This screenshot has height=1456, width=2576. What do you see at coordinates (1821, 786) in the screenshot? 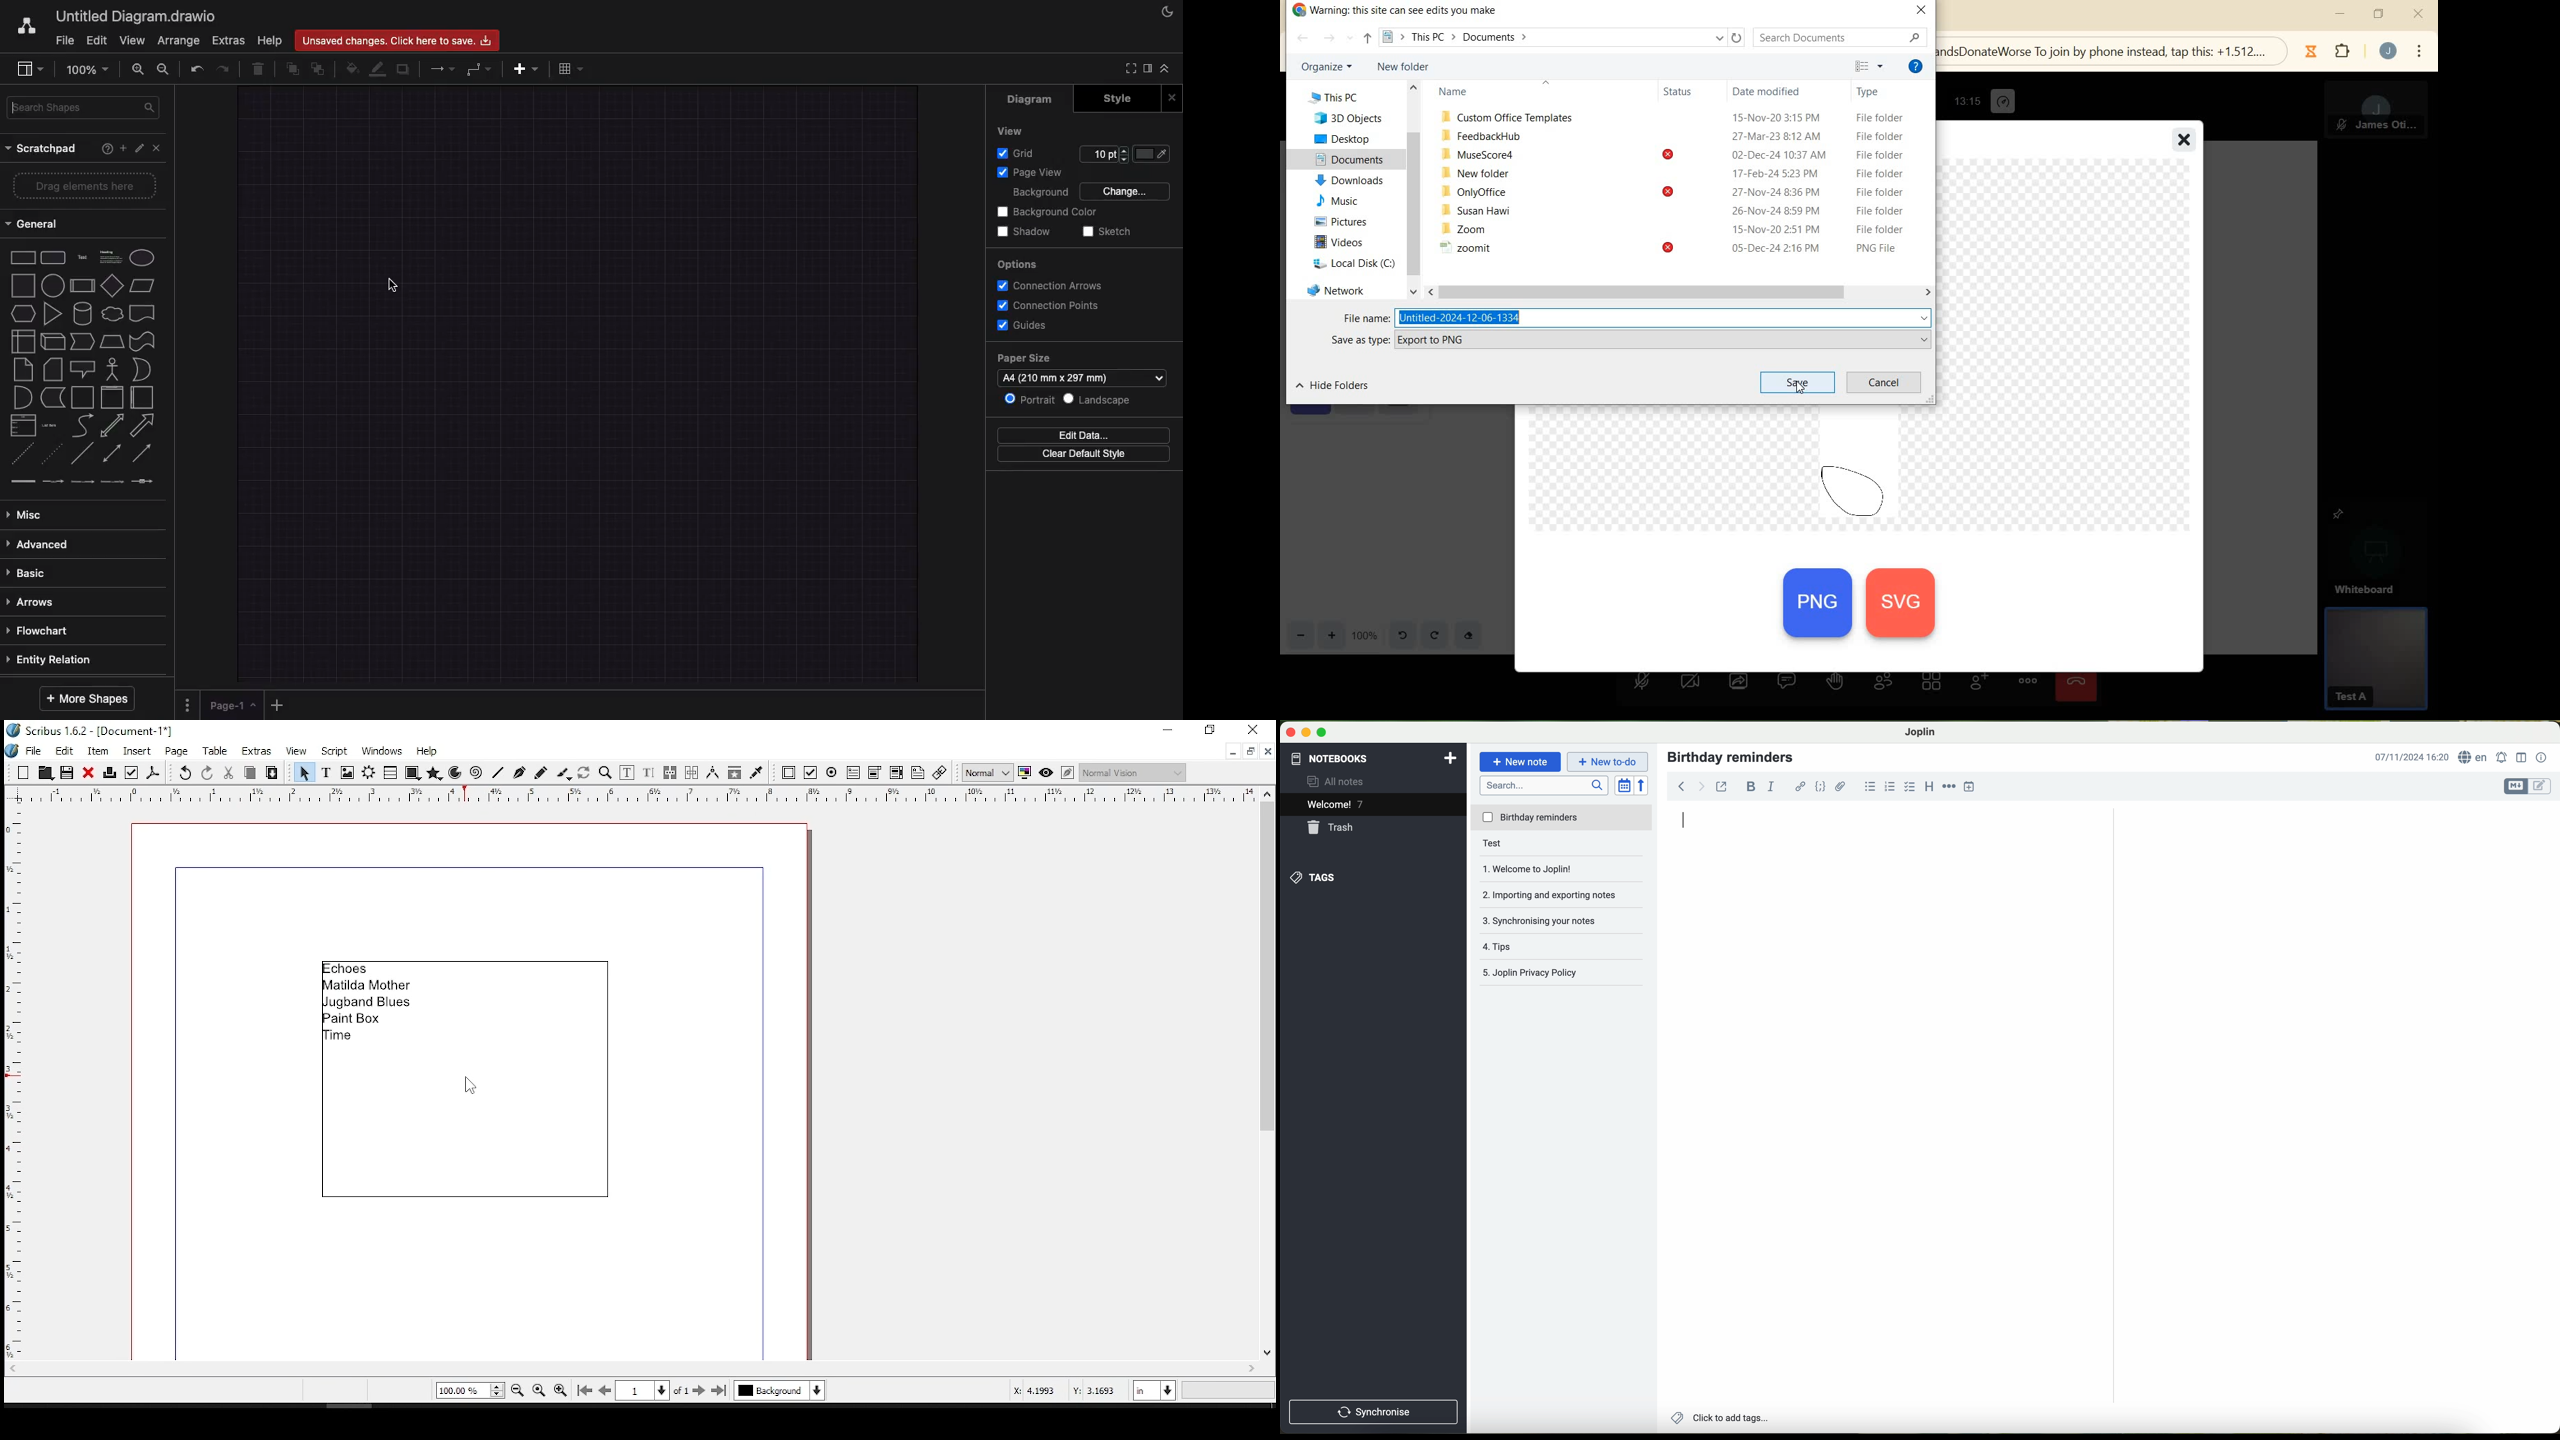
I see `code` at bounding box center [1821, 786].